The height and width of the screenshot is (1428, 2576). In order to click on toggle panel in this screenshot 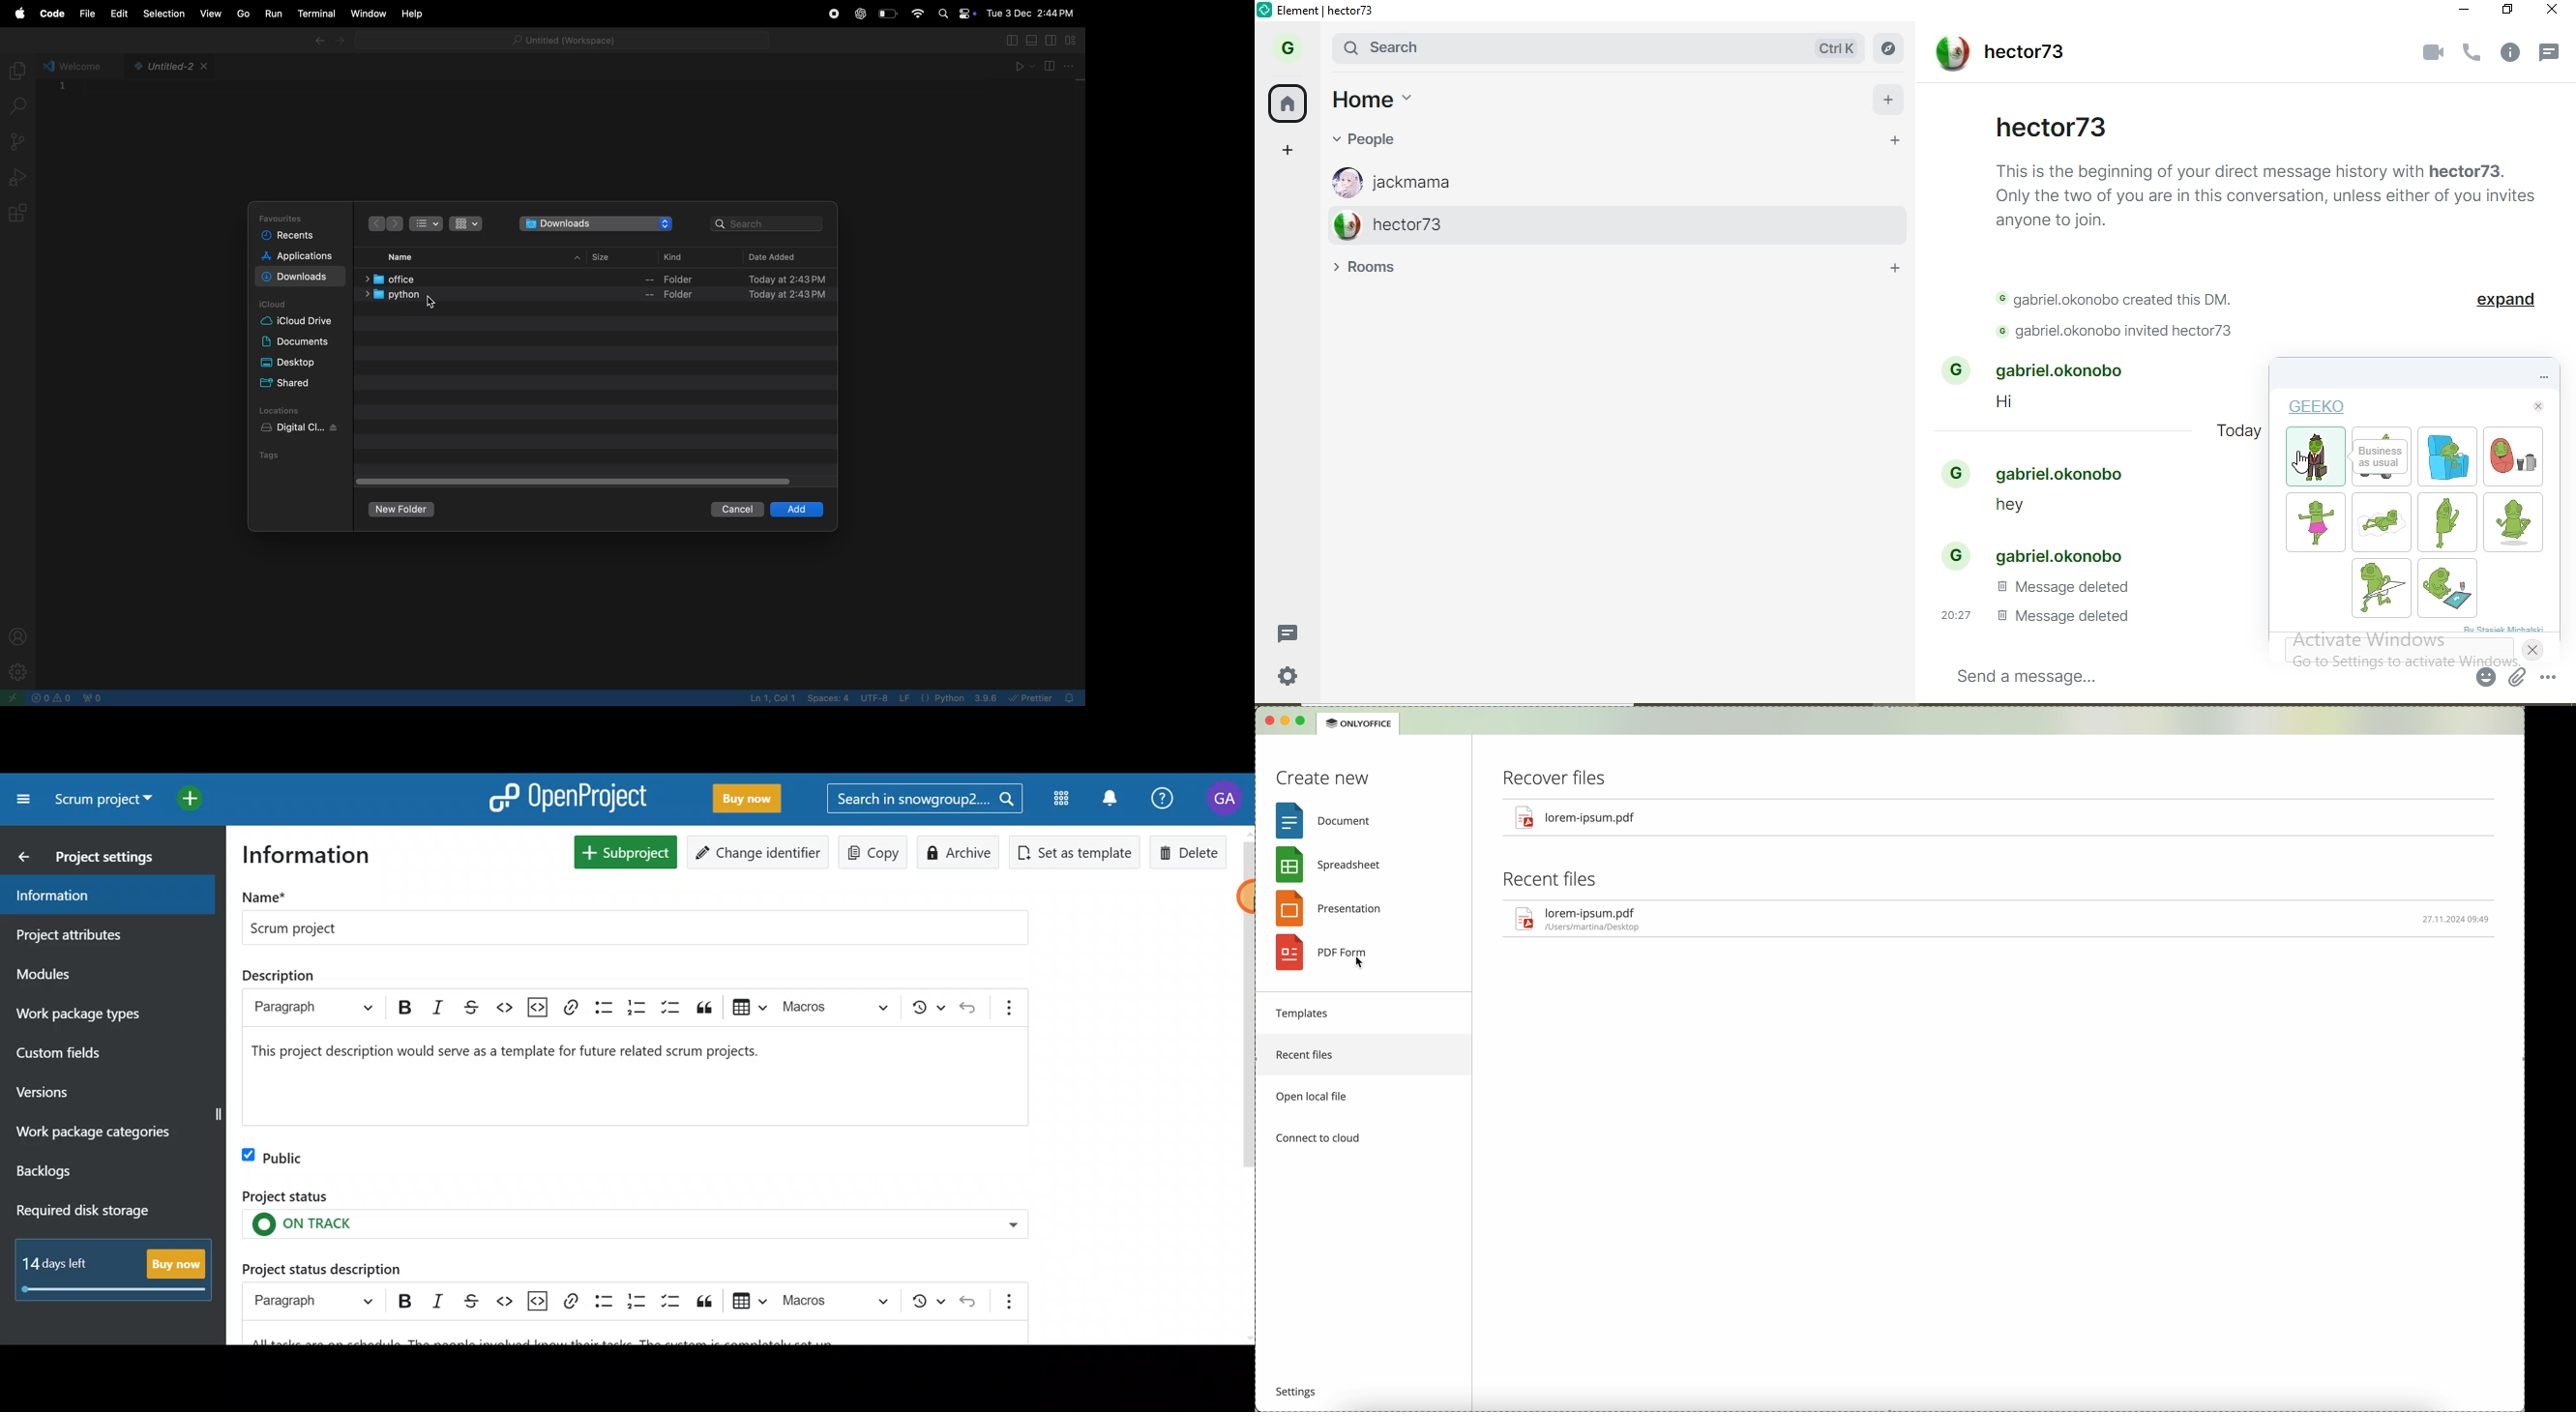, I will do `click(1033, 40)`.